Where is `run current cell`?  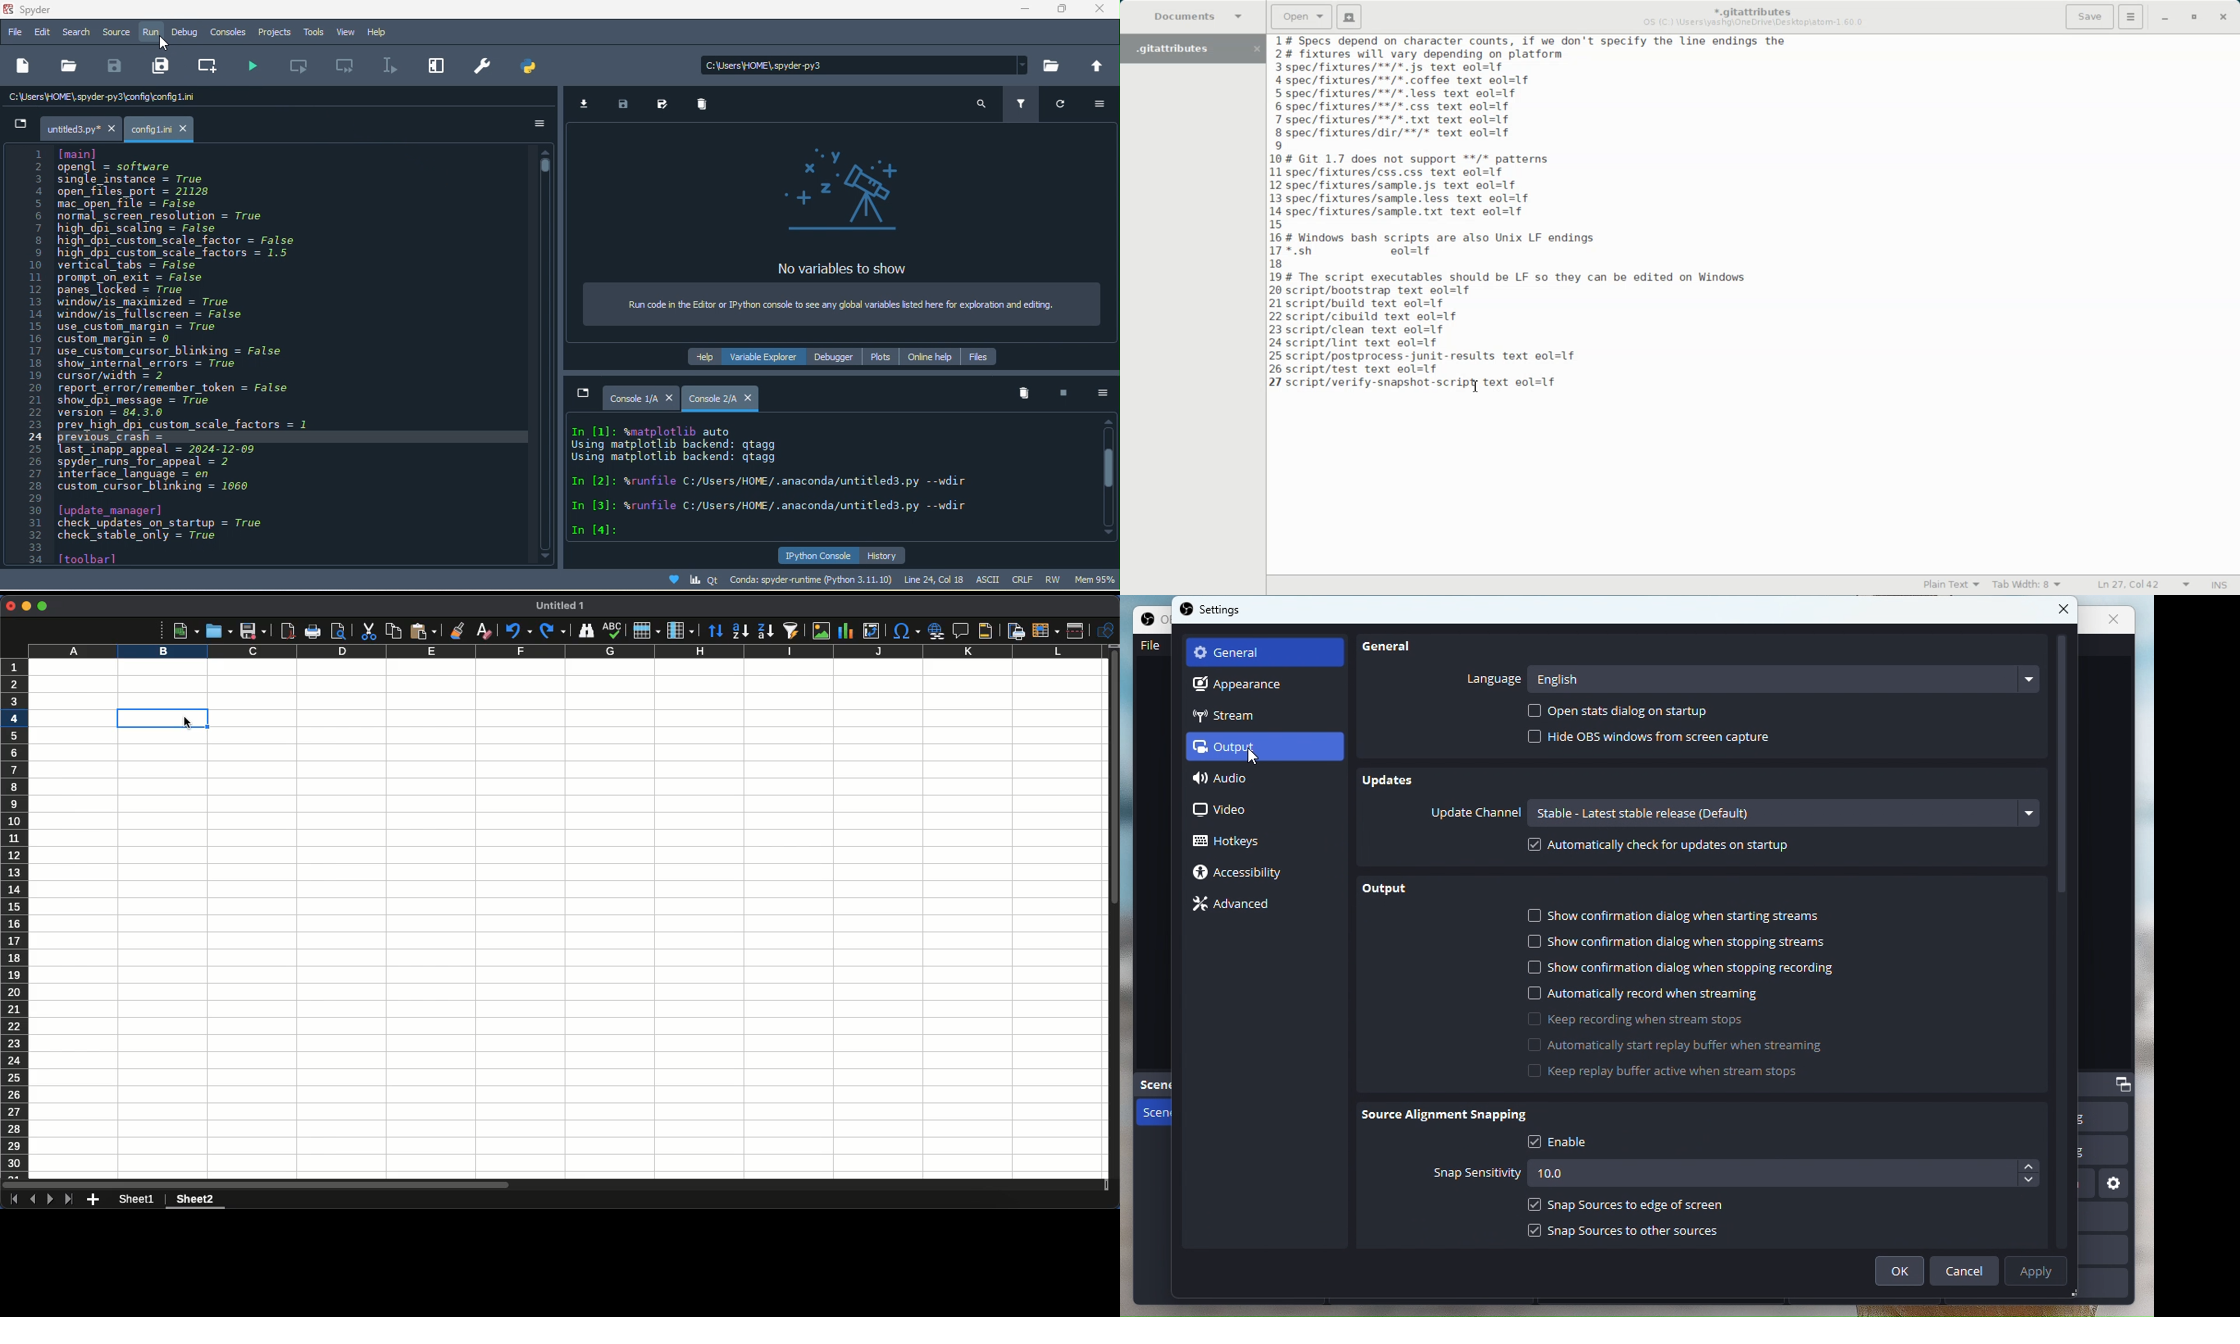
run current cell is located at coordinates (295, 66).